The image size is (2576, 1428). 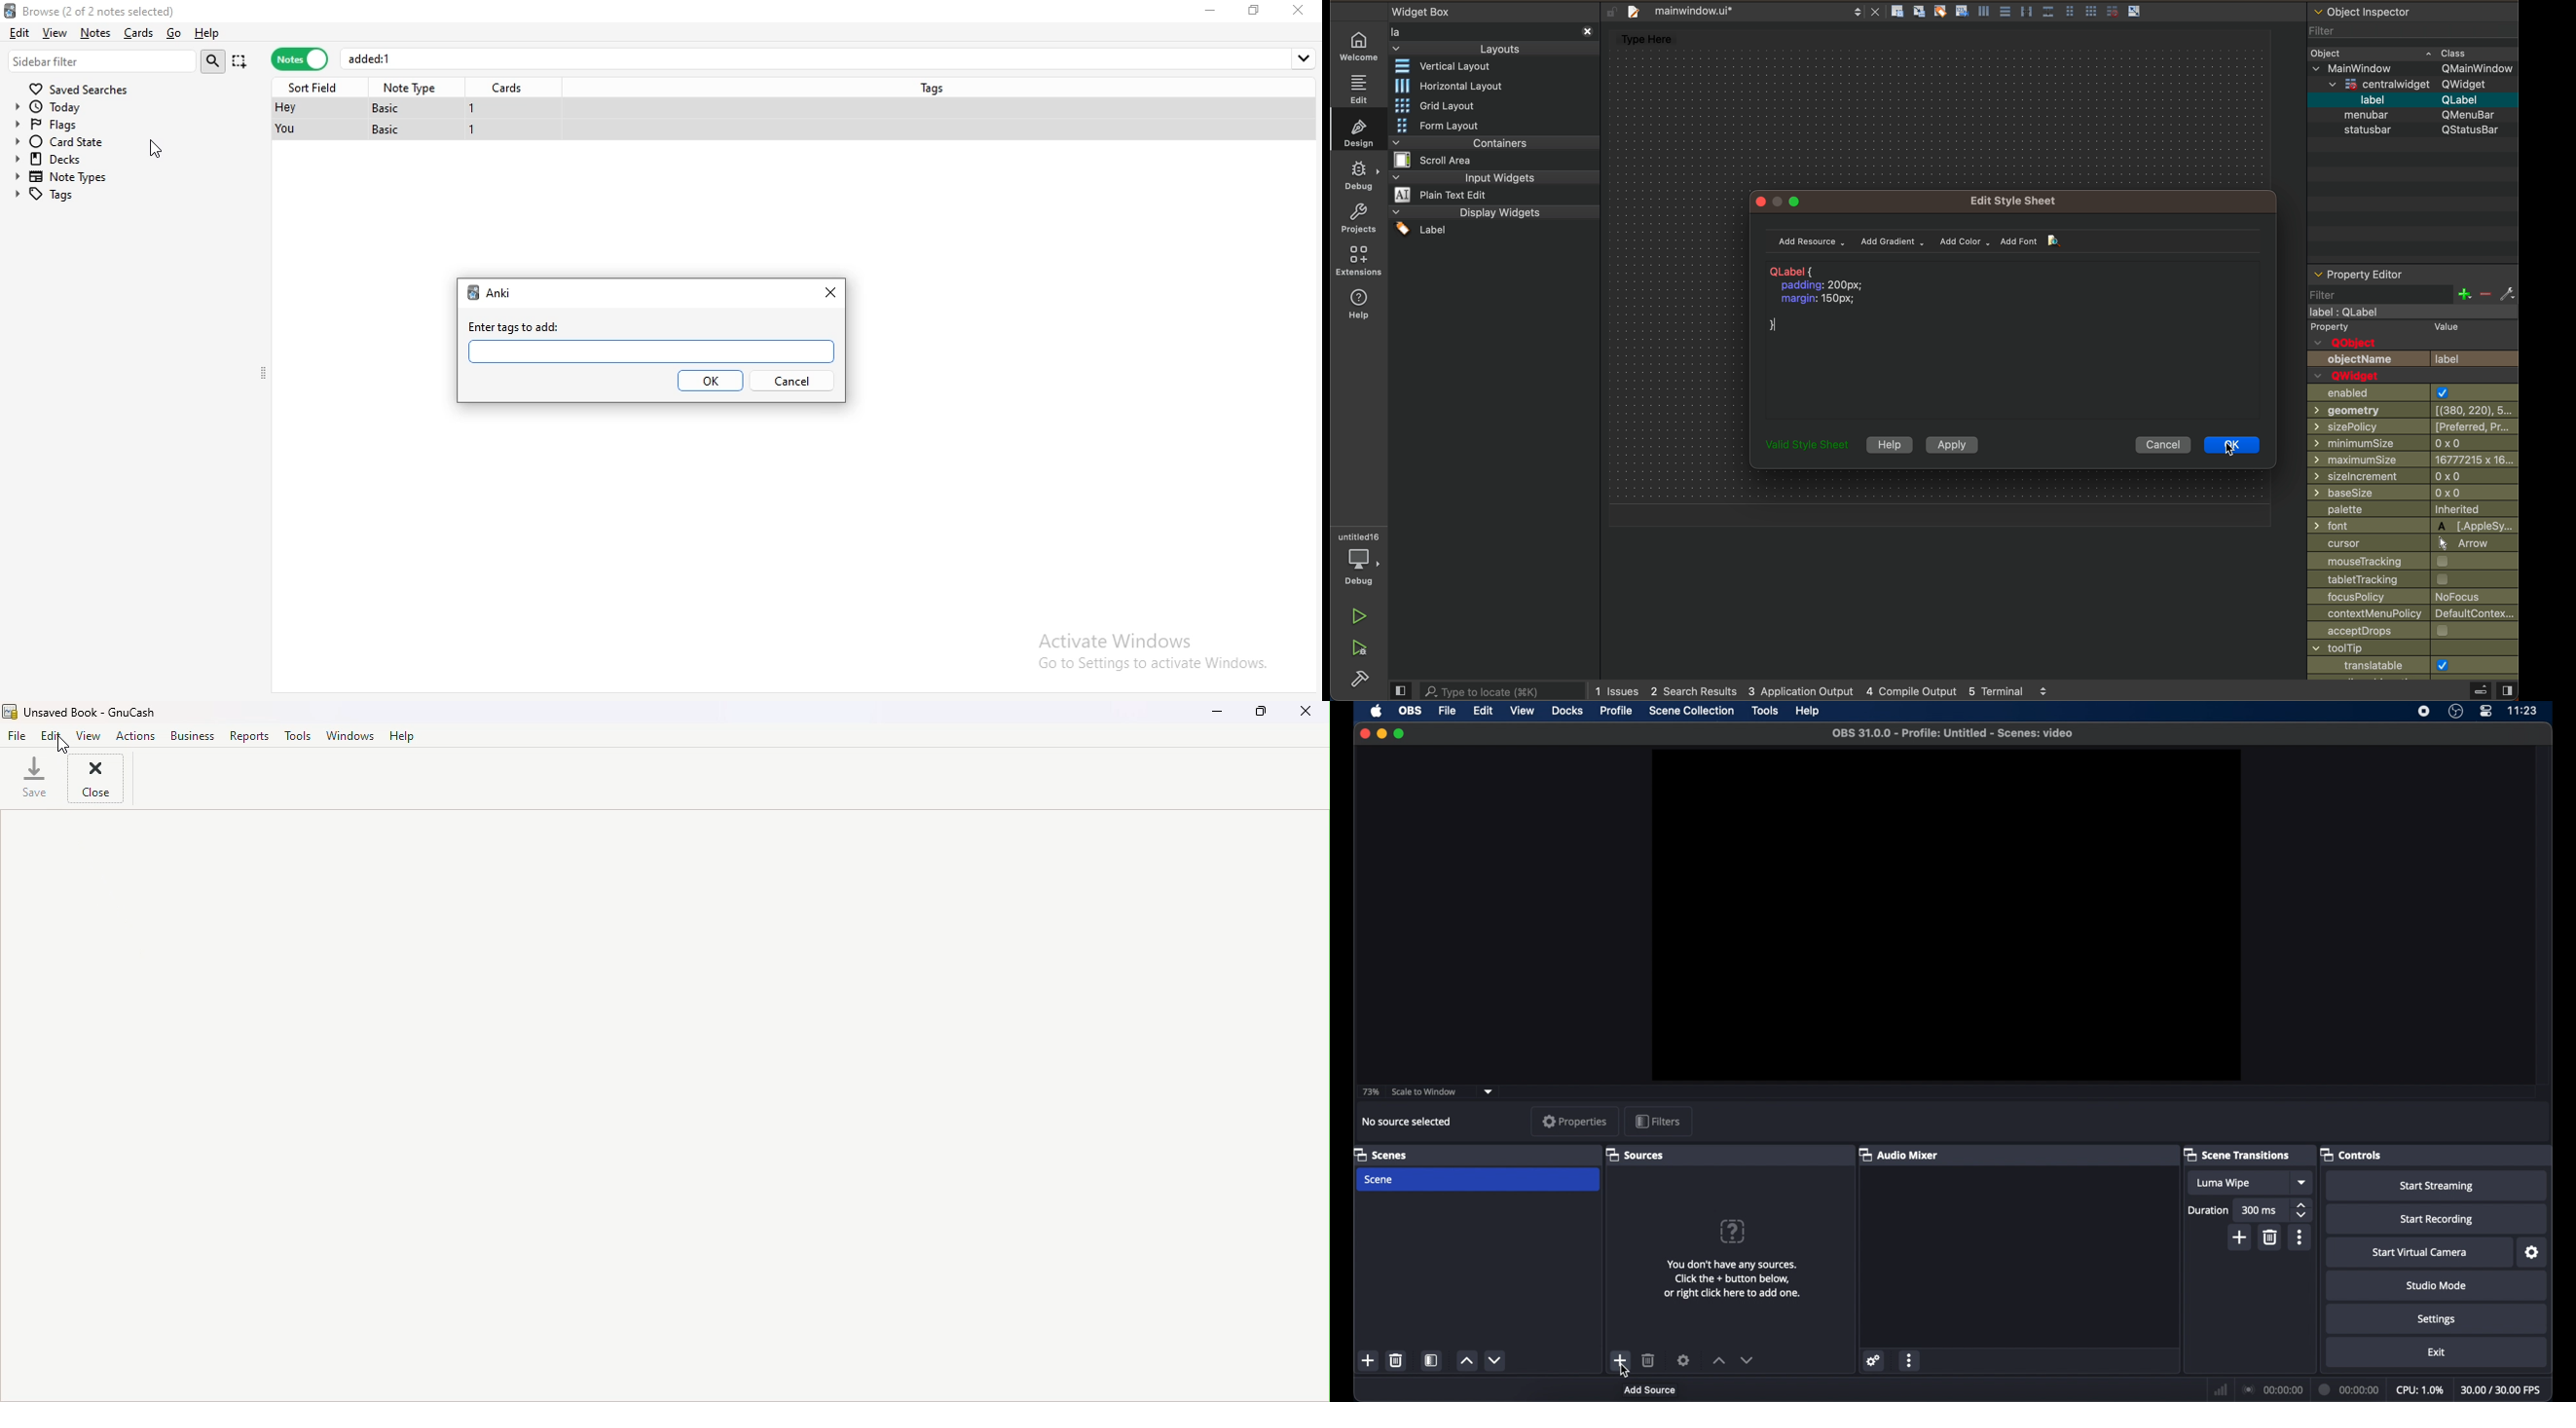 What do you see at coordinates (288, 130) in the screenshot?
I see `you` at bounding box center [288, 130].